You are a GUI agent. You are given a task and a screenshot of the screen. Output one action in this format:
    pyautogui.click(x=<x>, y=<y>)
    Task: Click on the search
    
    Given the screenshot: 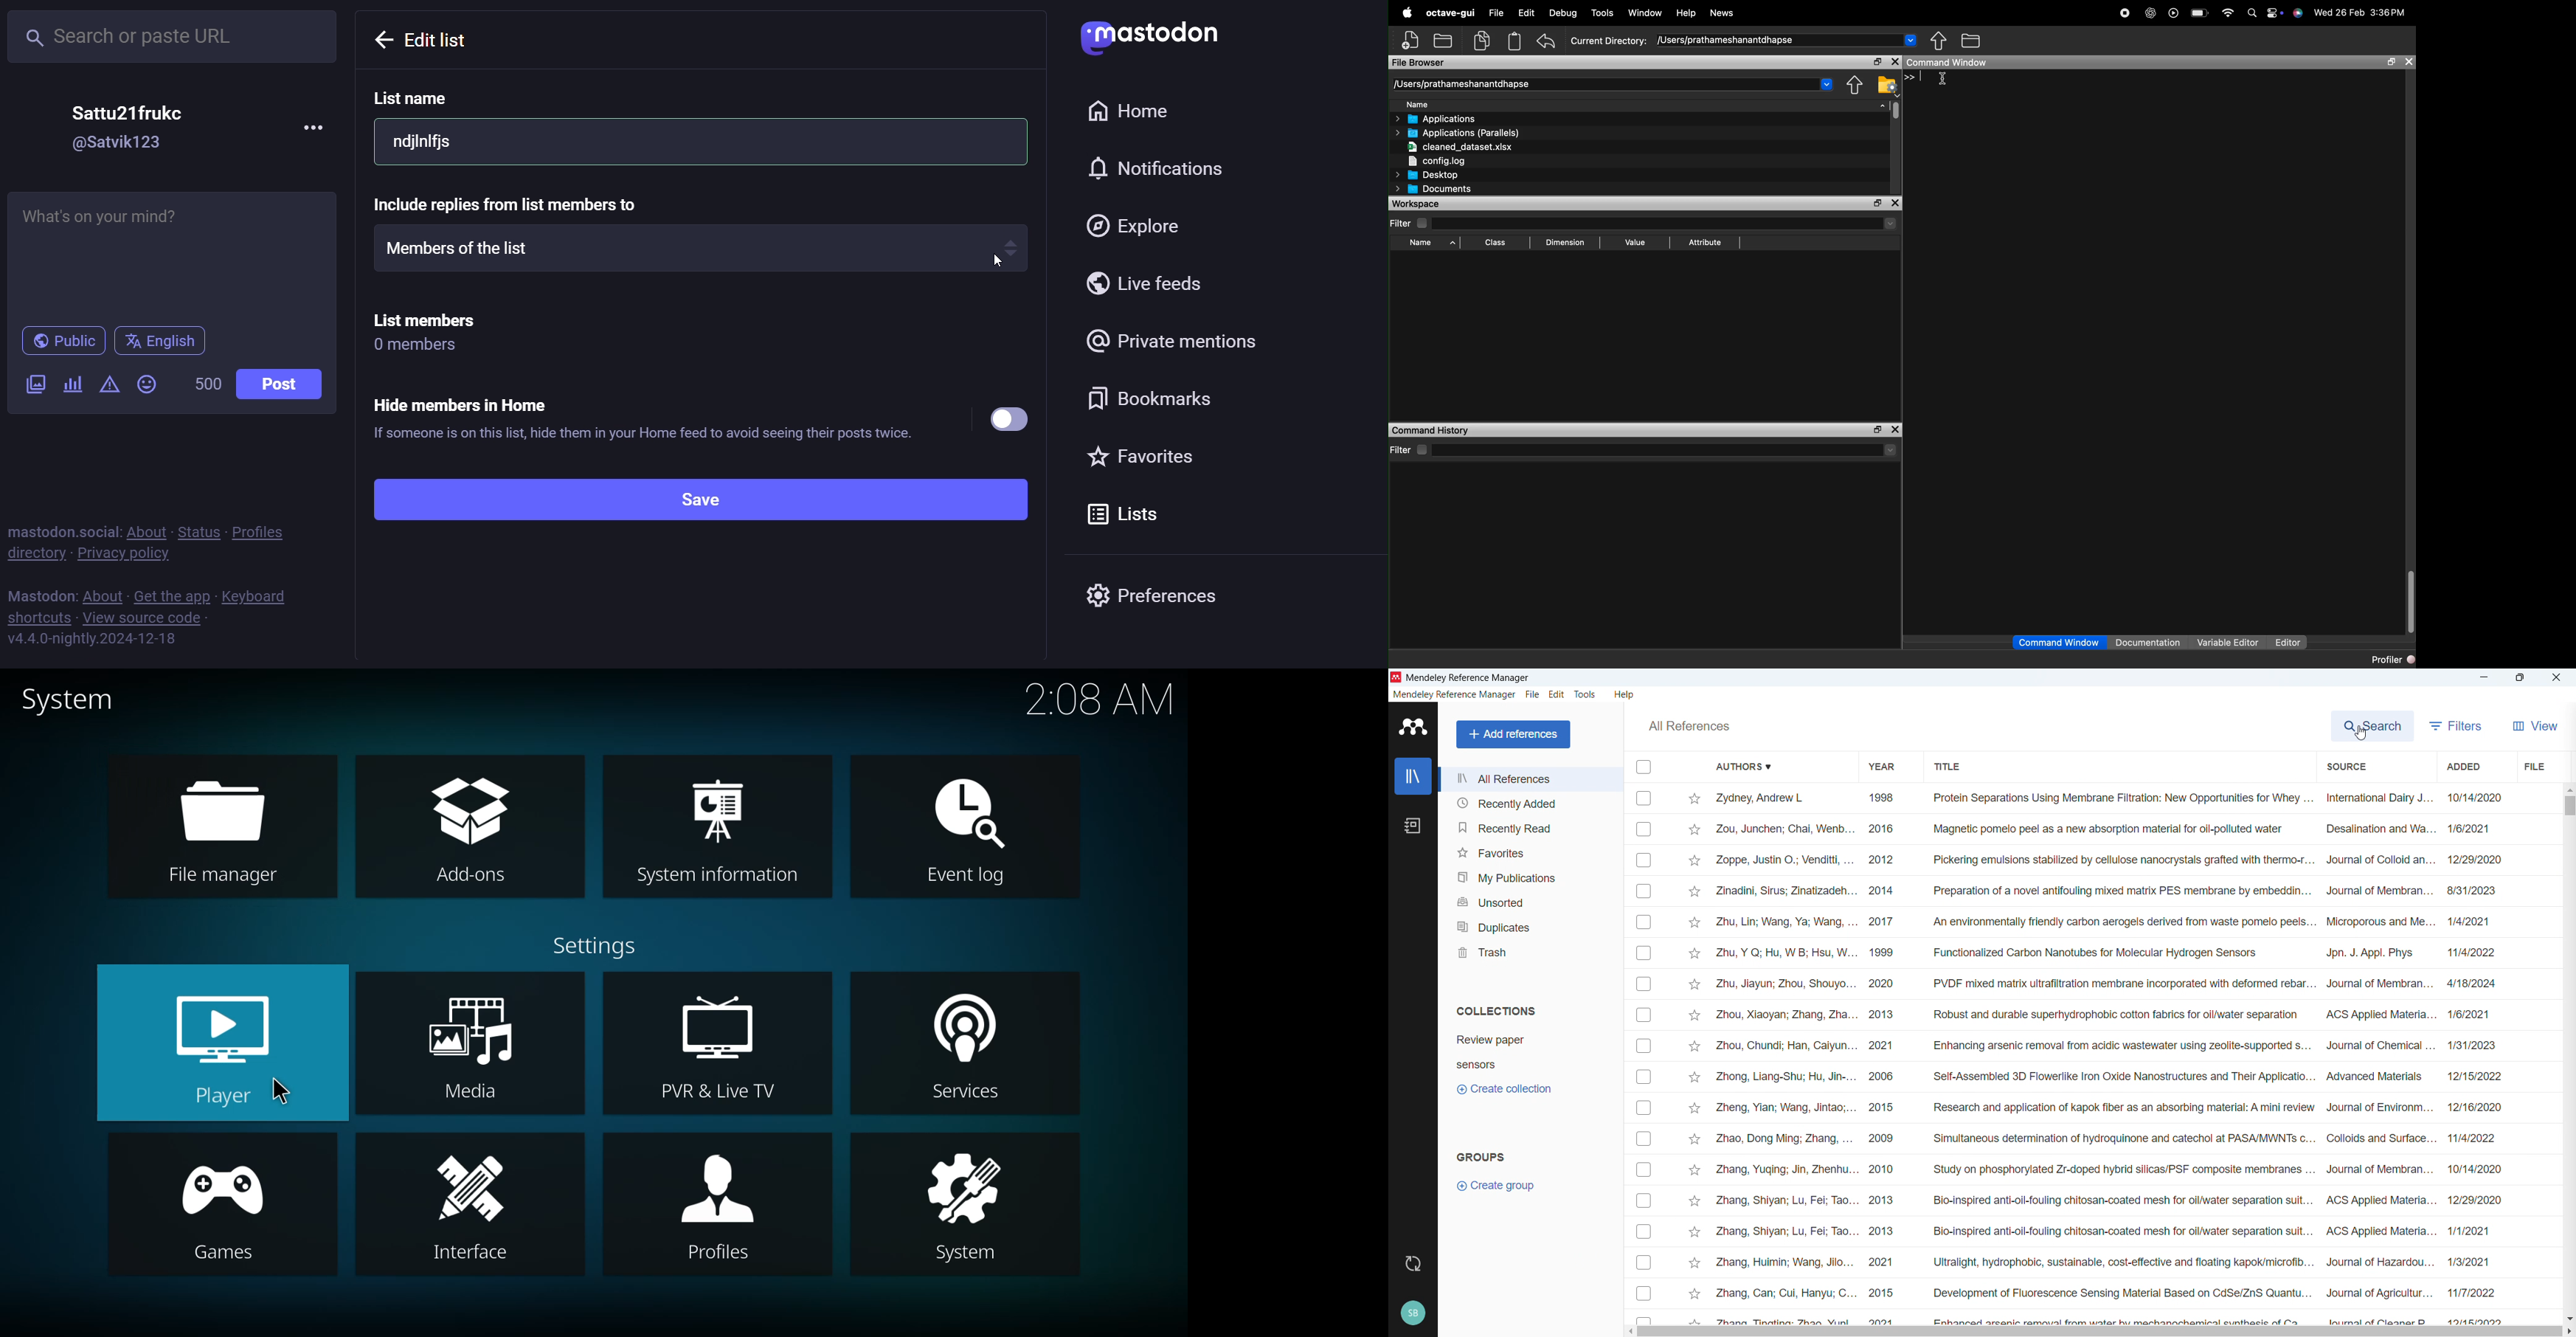 What is the action you would take?
    pyautogui.click(x=2254, y=13)
    